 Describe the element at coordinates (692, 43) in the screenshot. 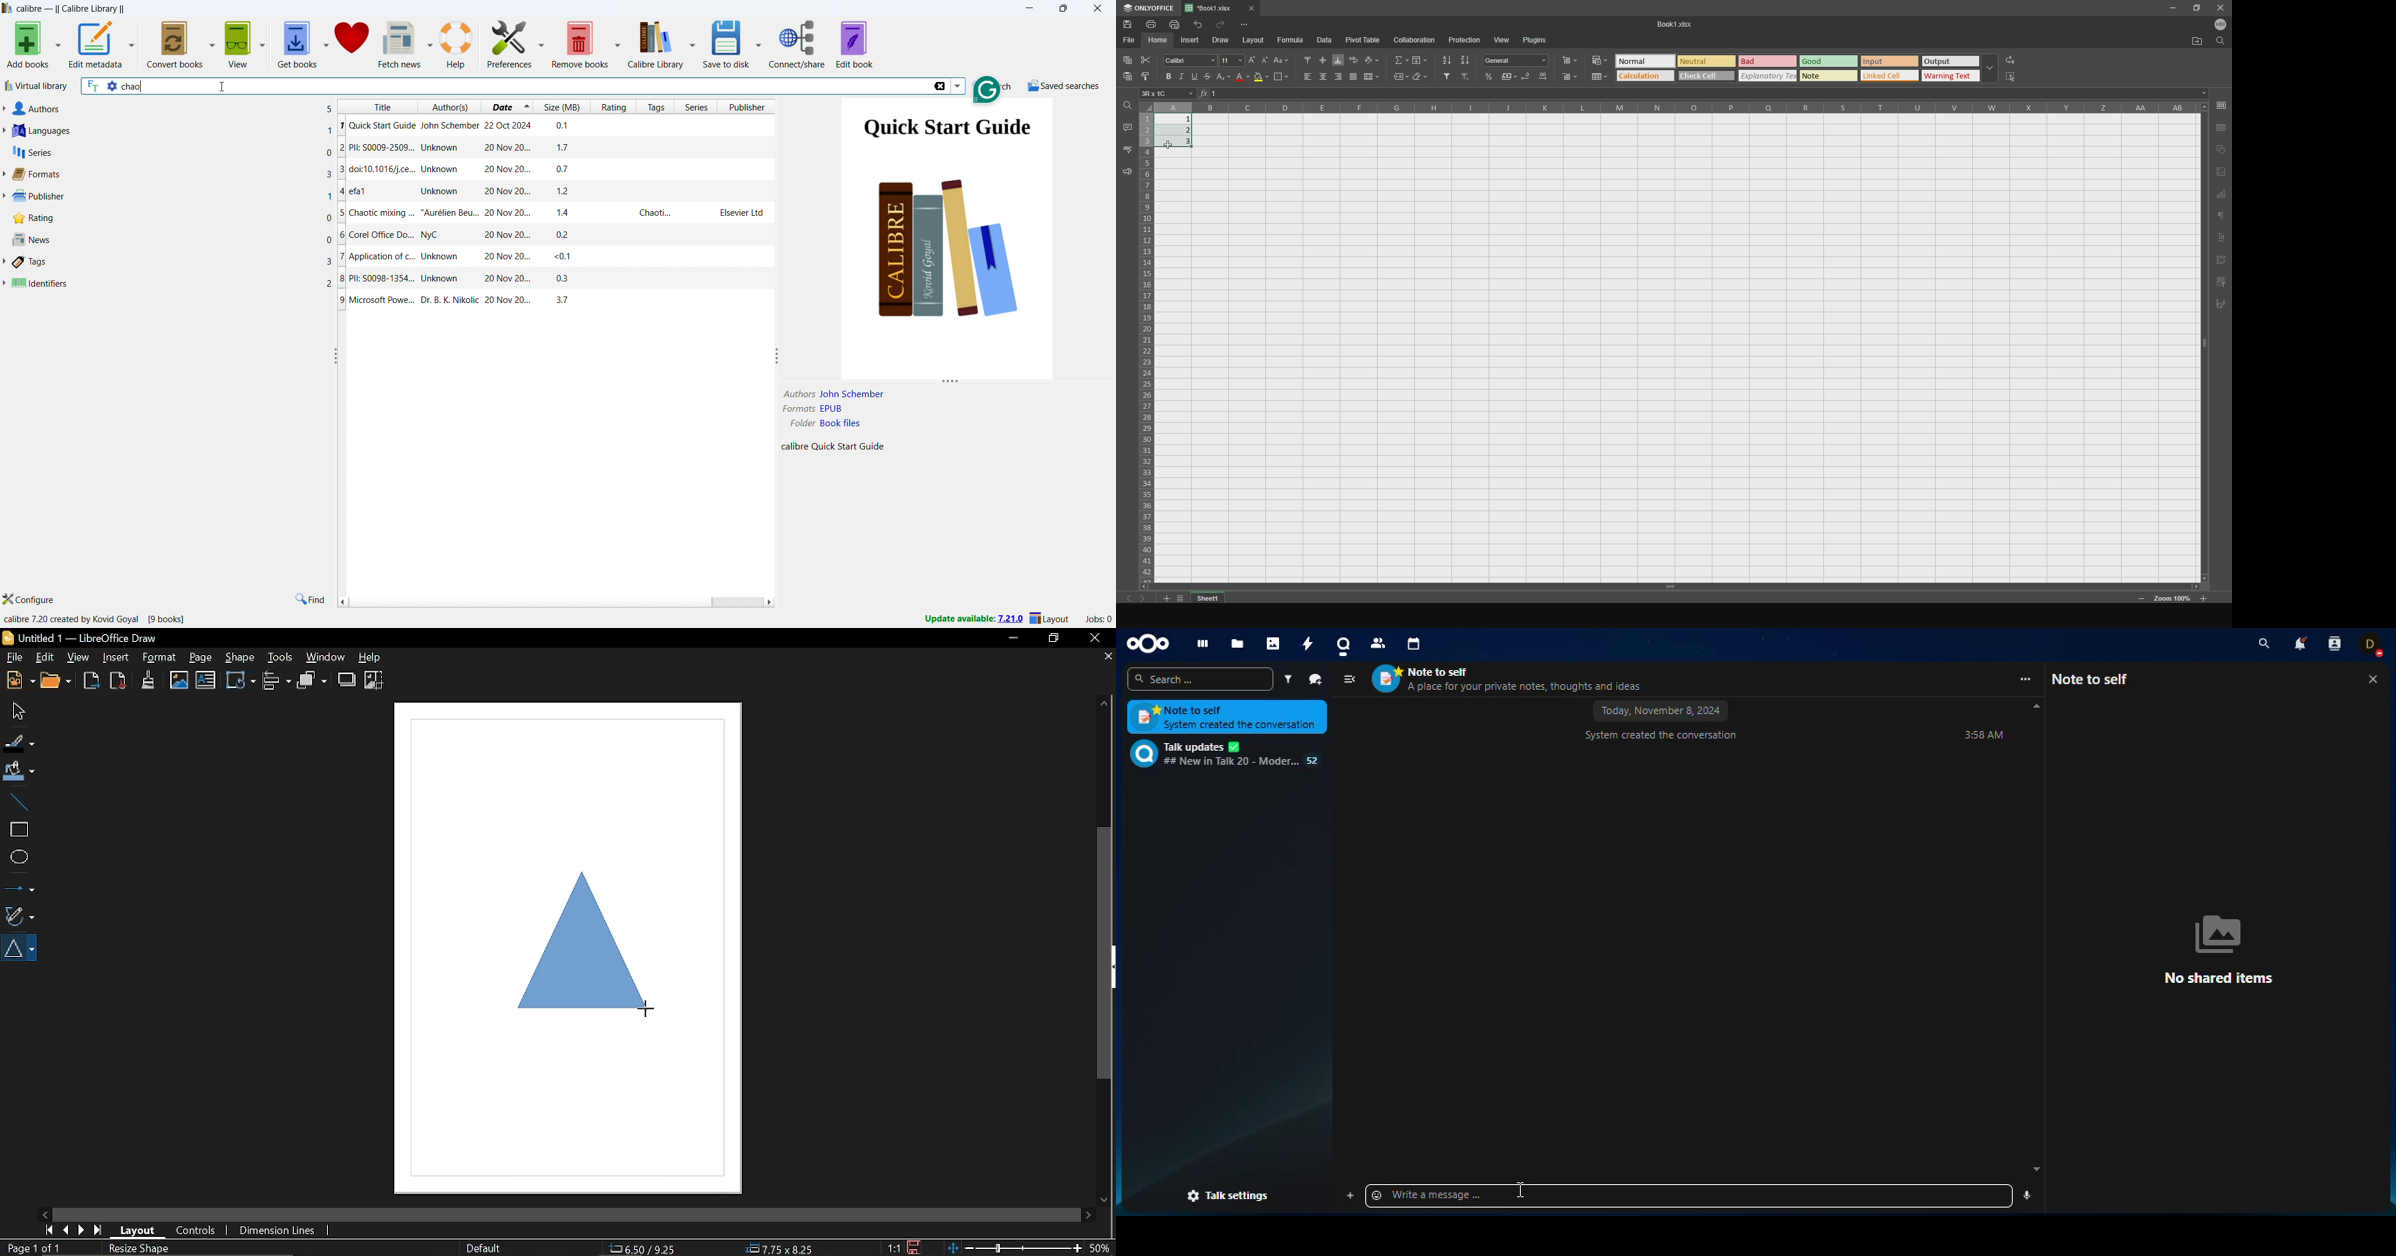

I see `calibre library options` at that location.